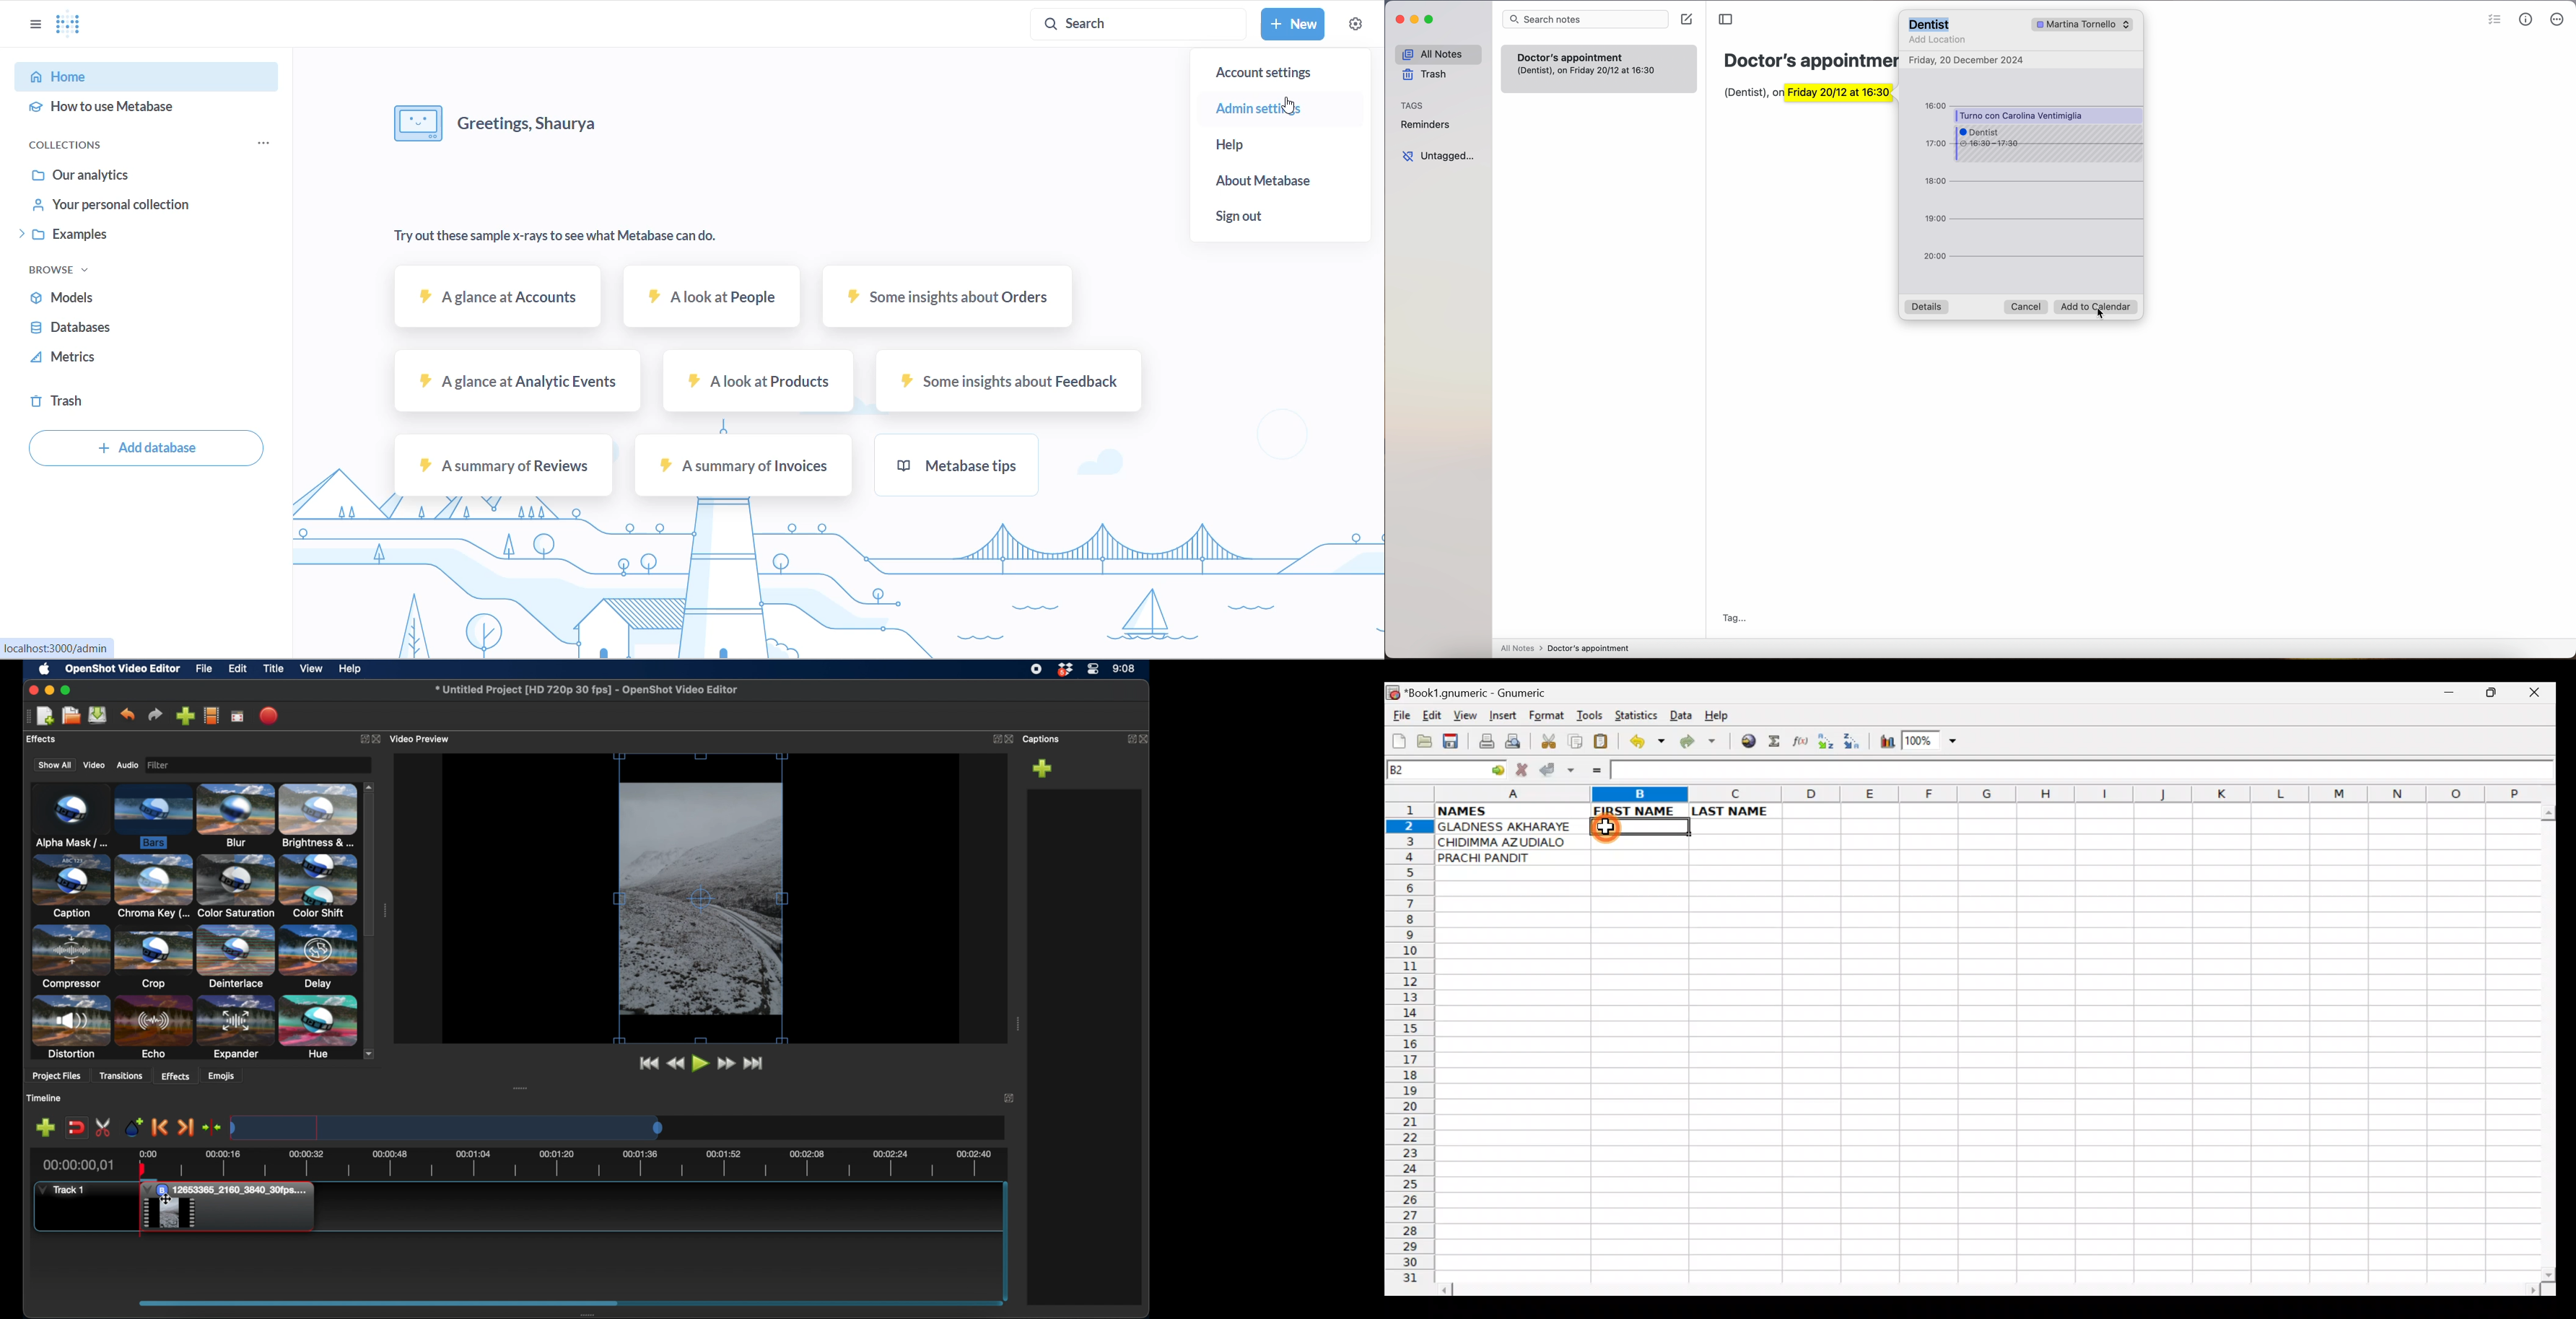 The width and height of the screenshot is (2576, 1344). What do you see at coordinates (58, 1077) in the screenshot?
I see `project files` at bounding box center [58, 1077].